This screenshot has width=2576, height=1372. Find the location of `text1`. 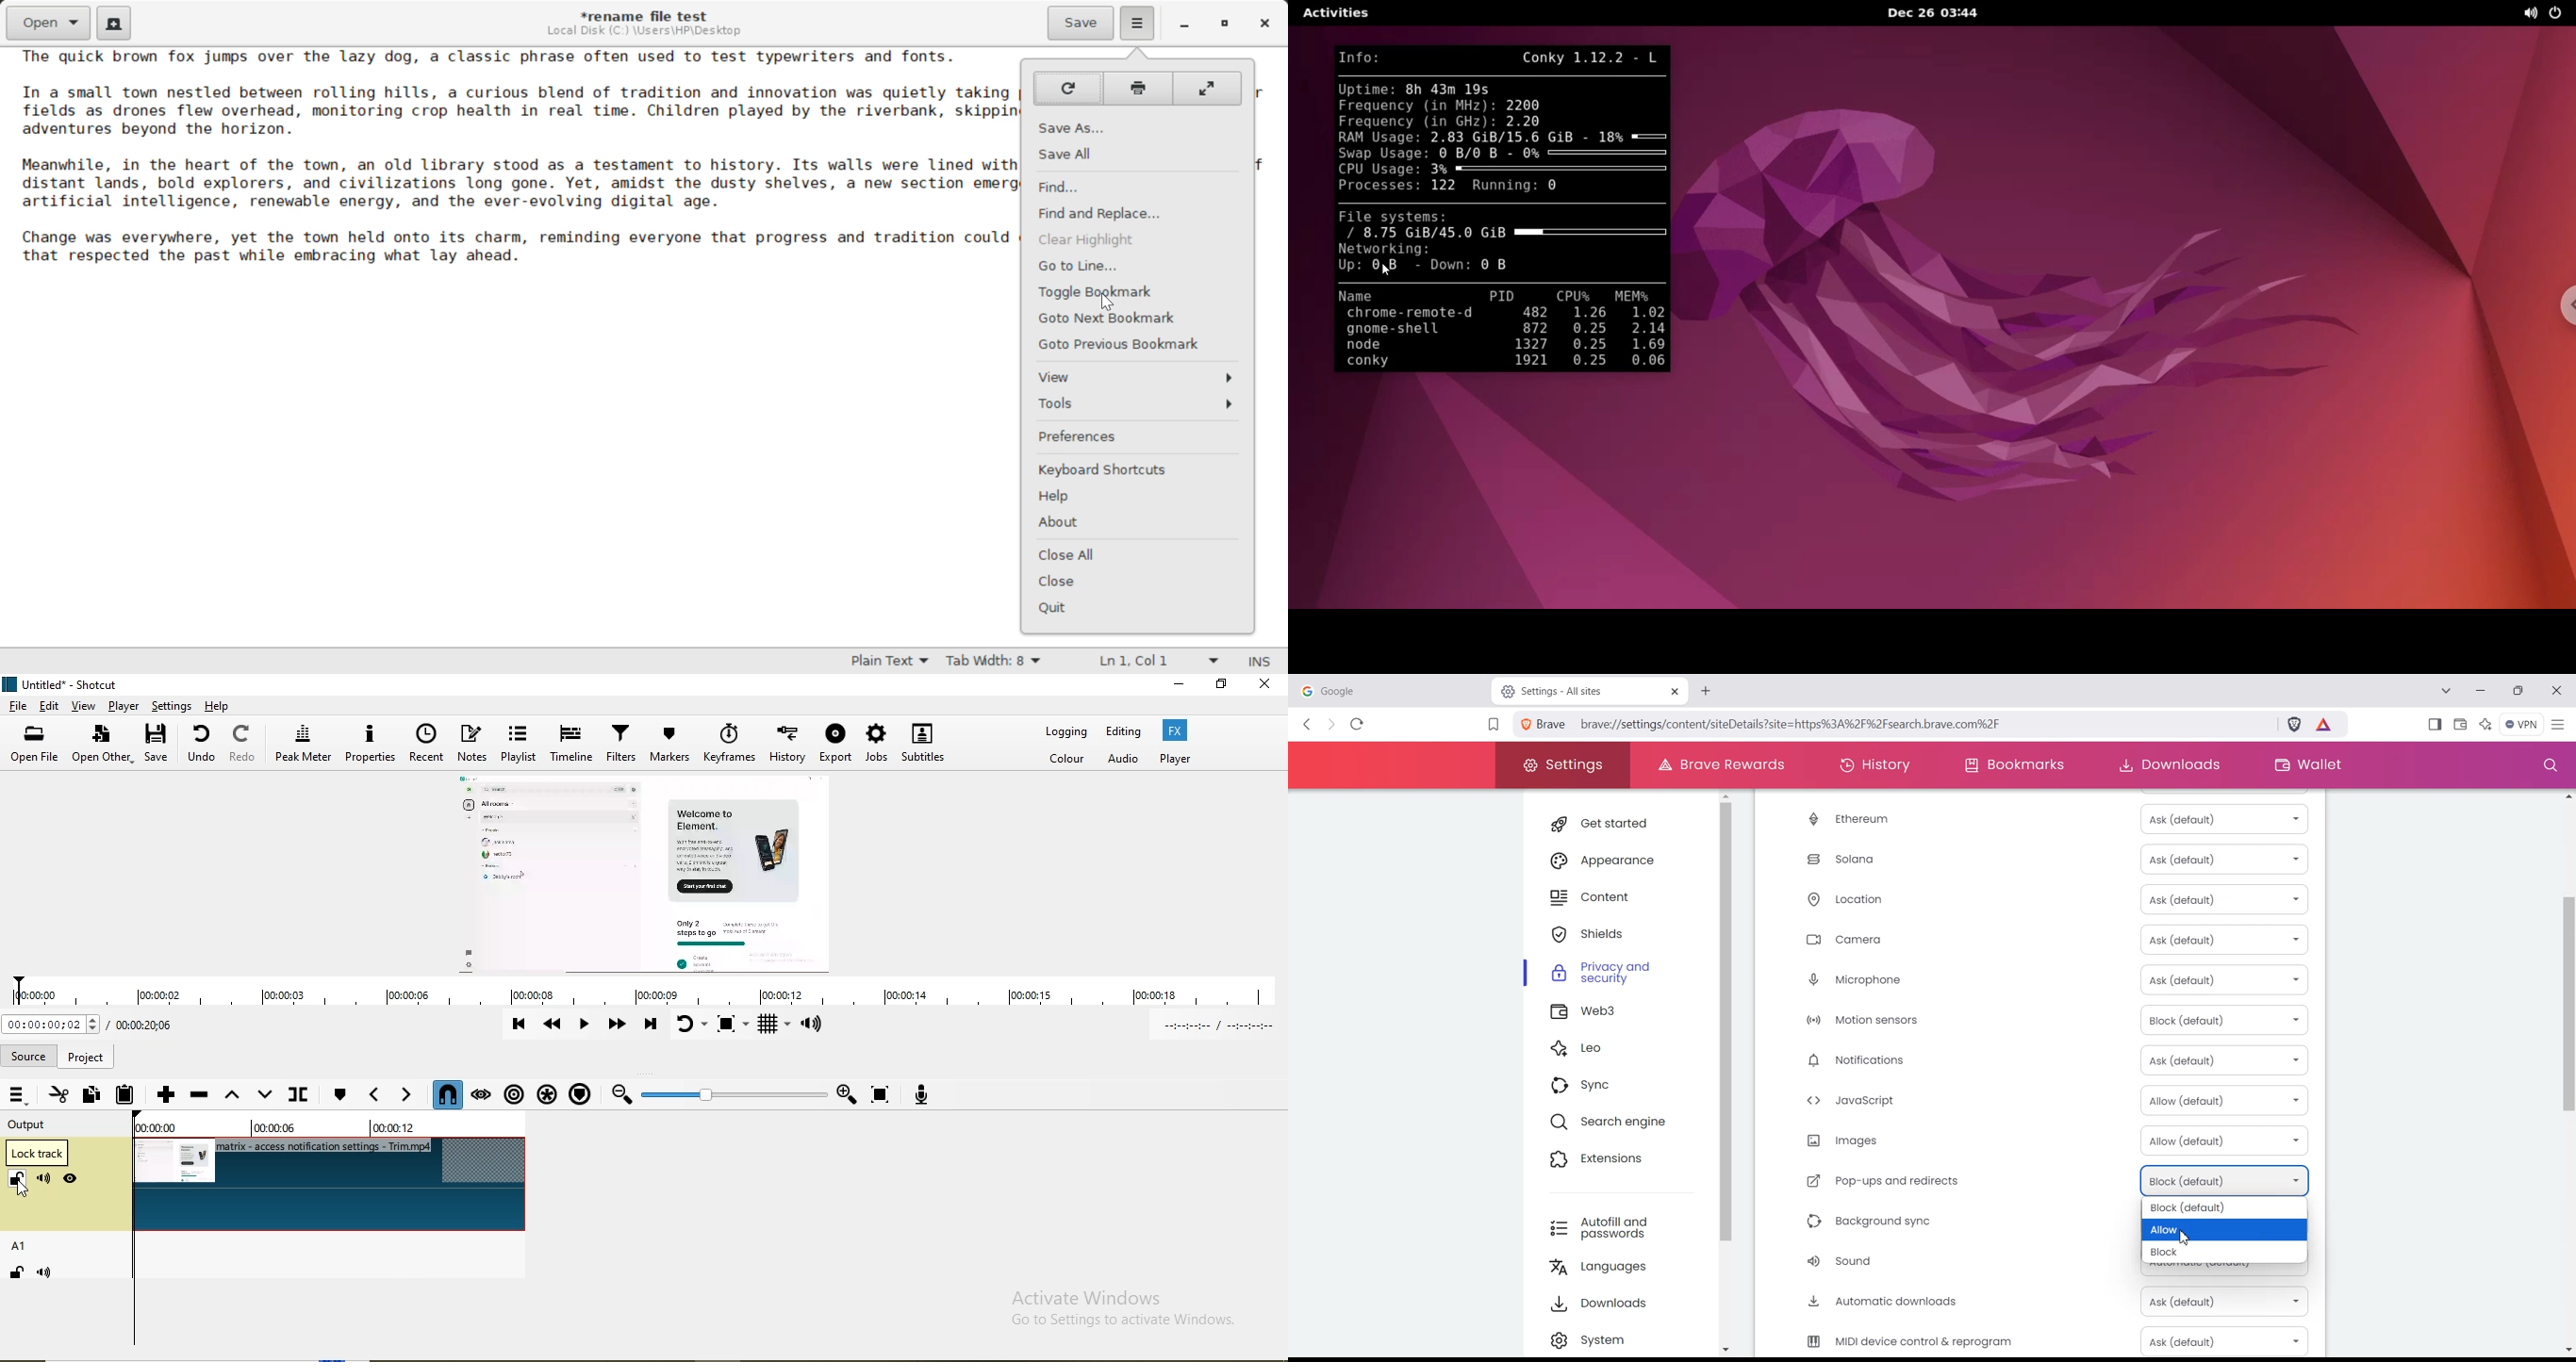

text1 is located at coordinates (261, 1058).